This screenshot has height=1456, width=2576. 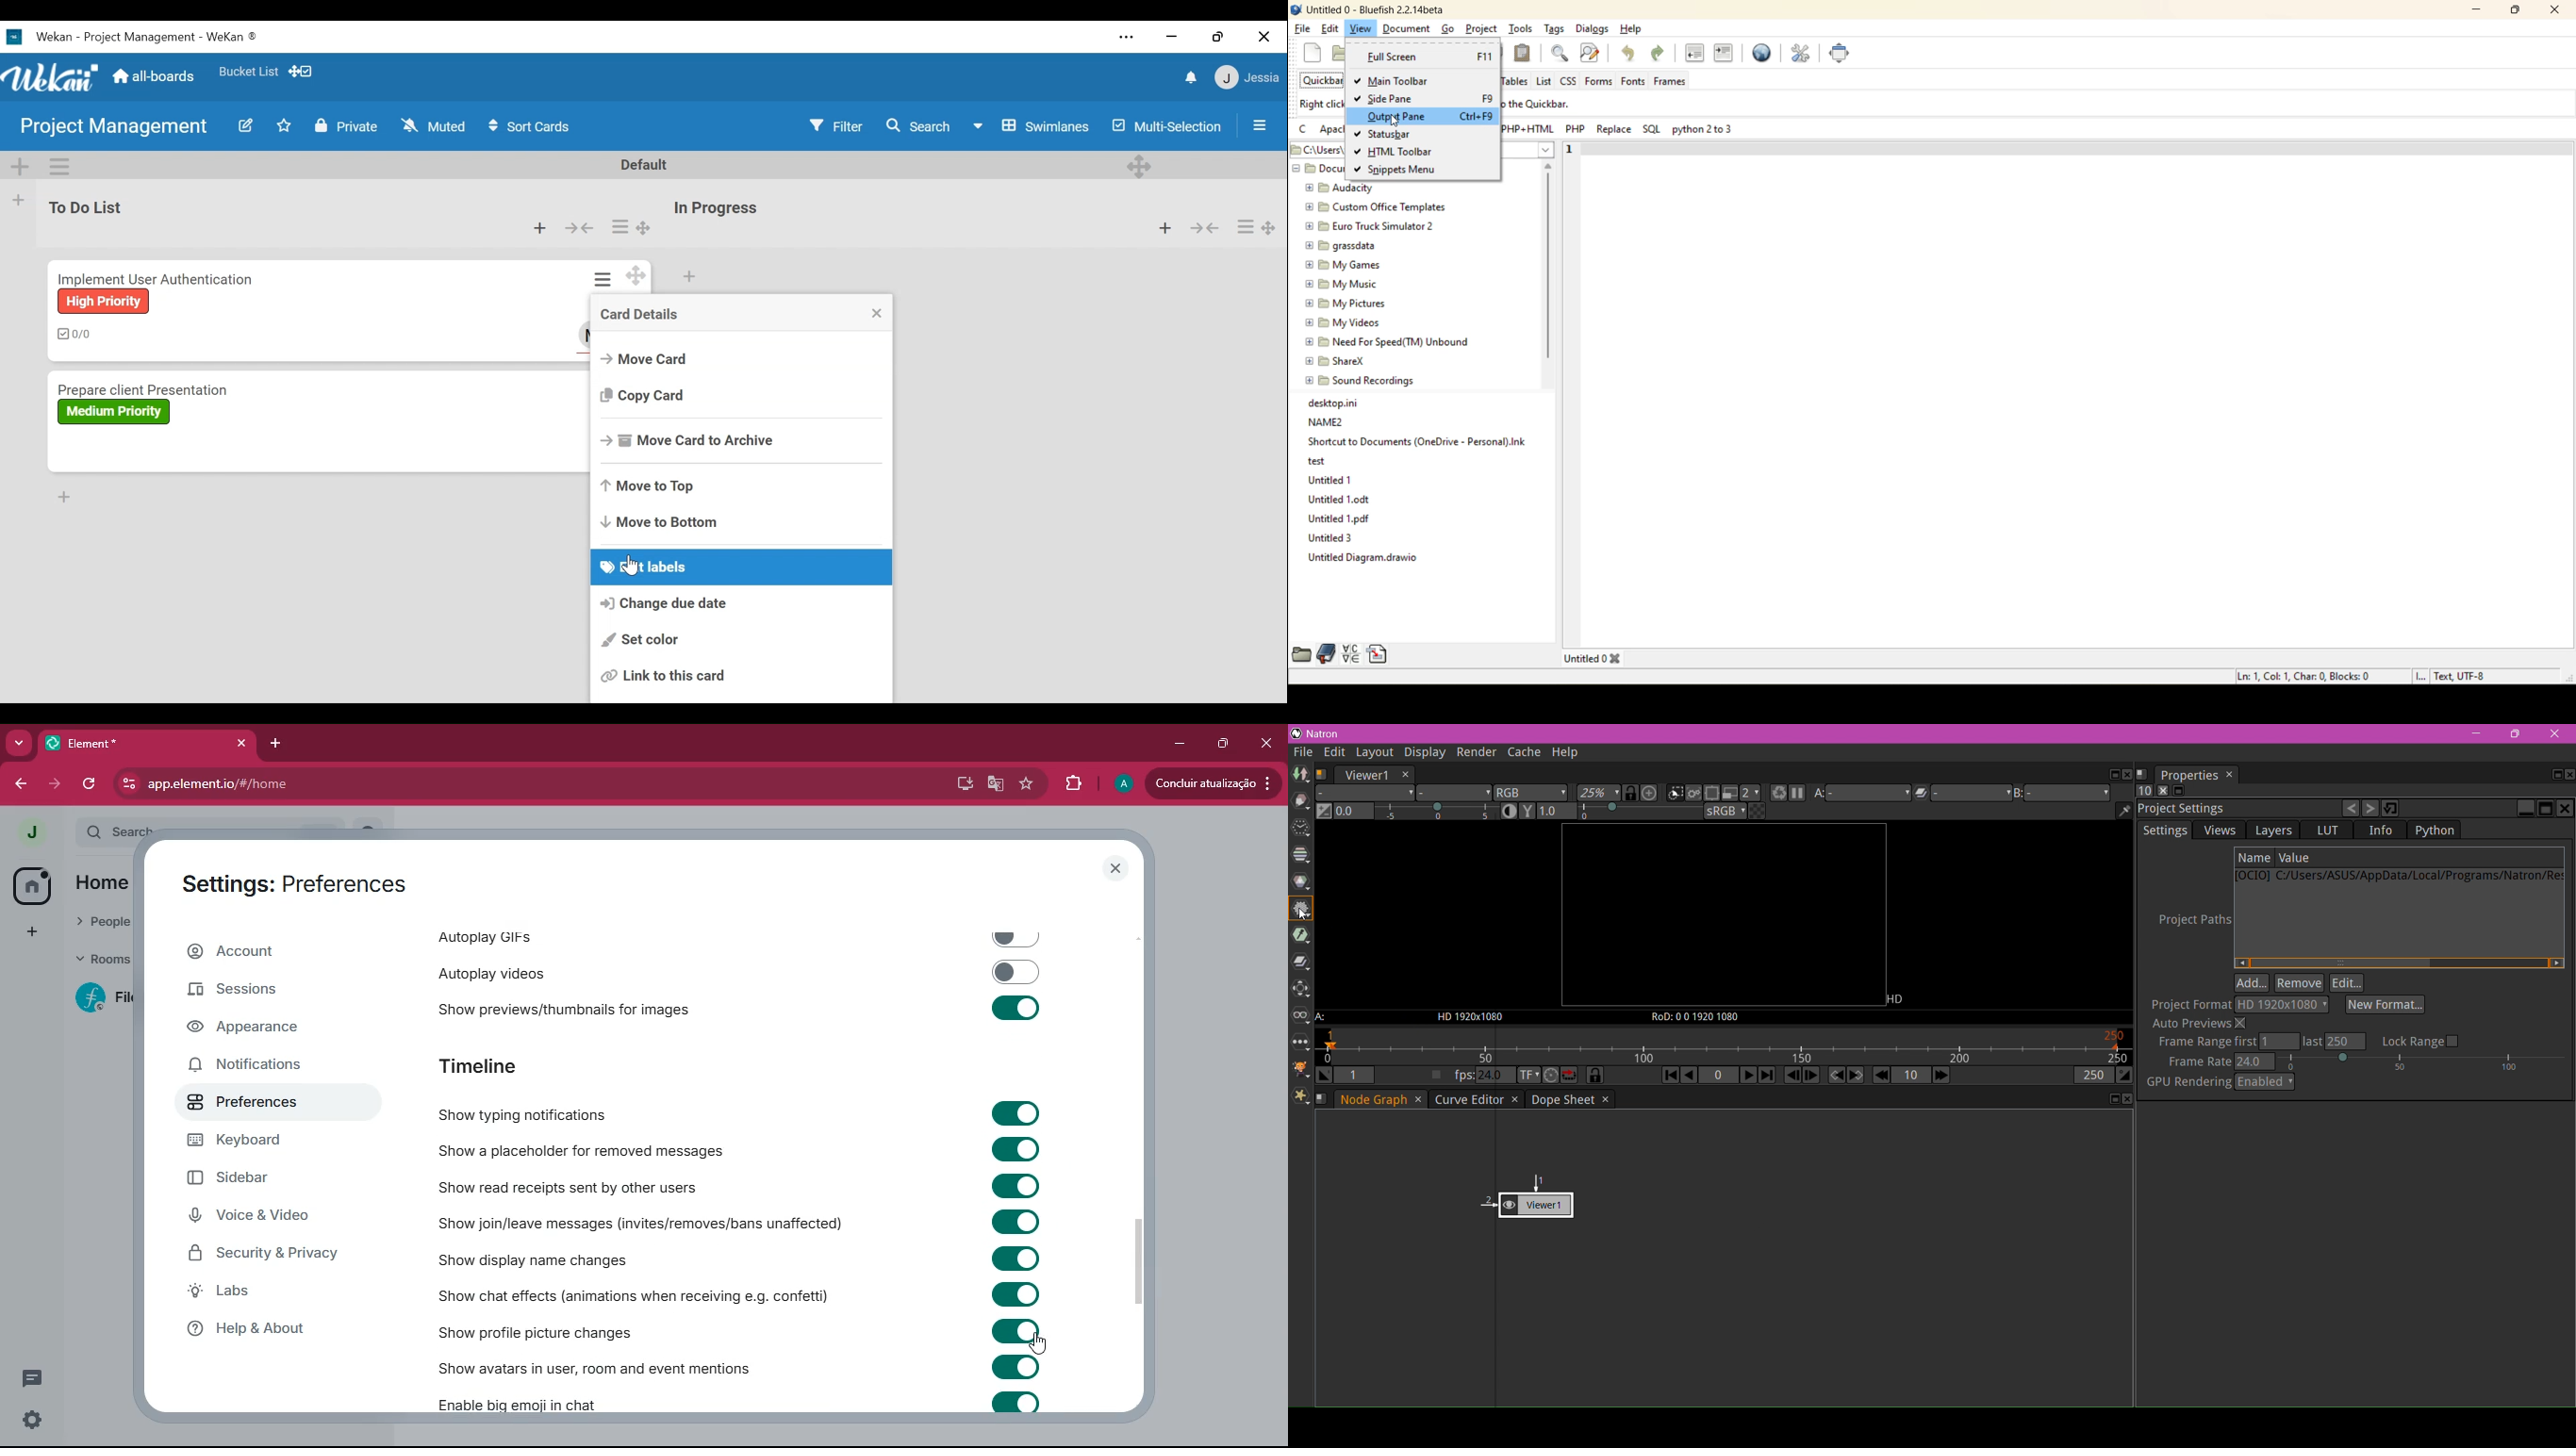 What do you see at coordinates (1337, 361) in the screenshot?
I see `ShareX` at bounding box center [1337, 361].